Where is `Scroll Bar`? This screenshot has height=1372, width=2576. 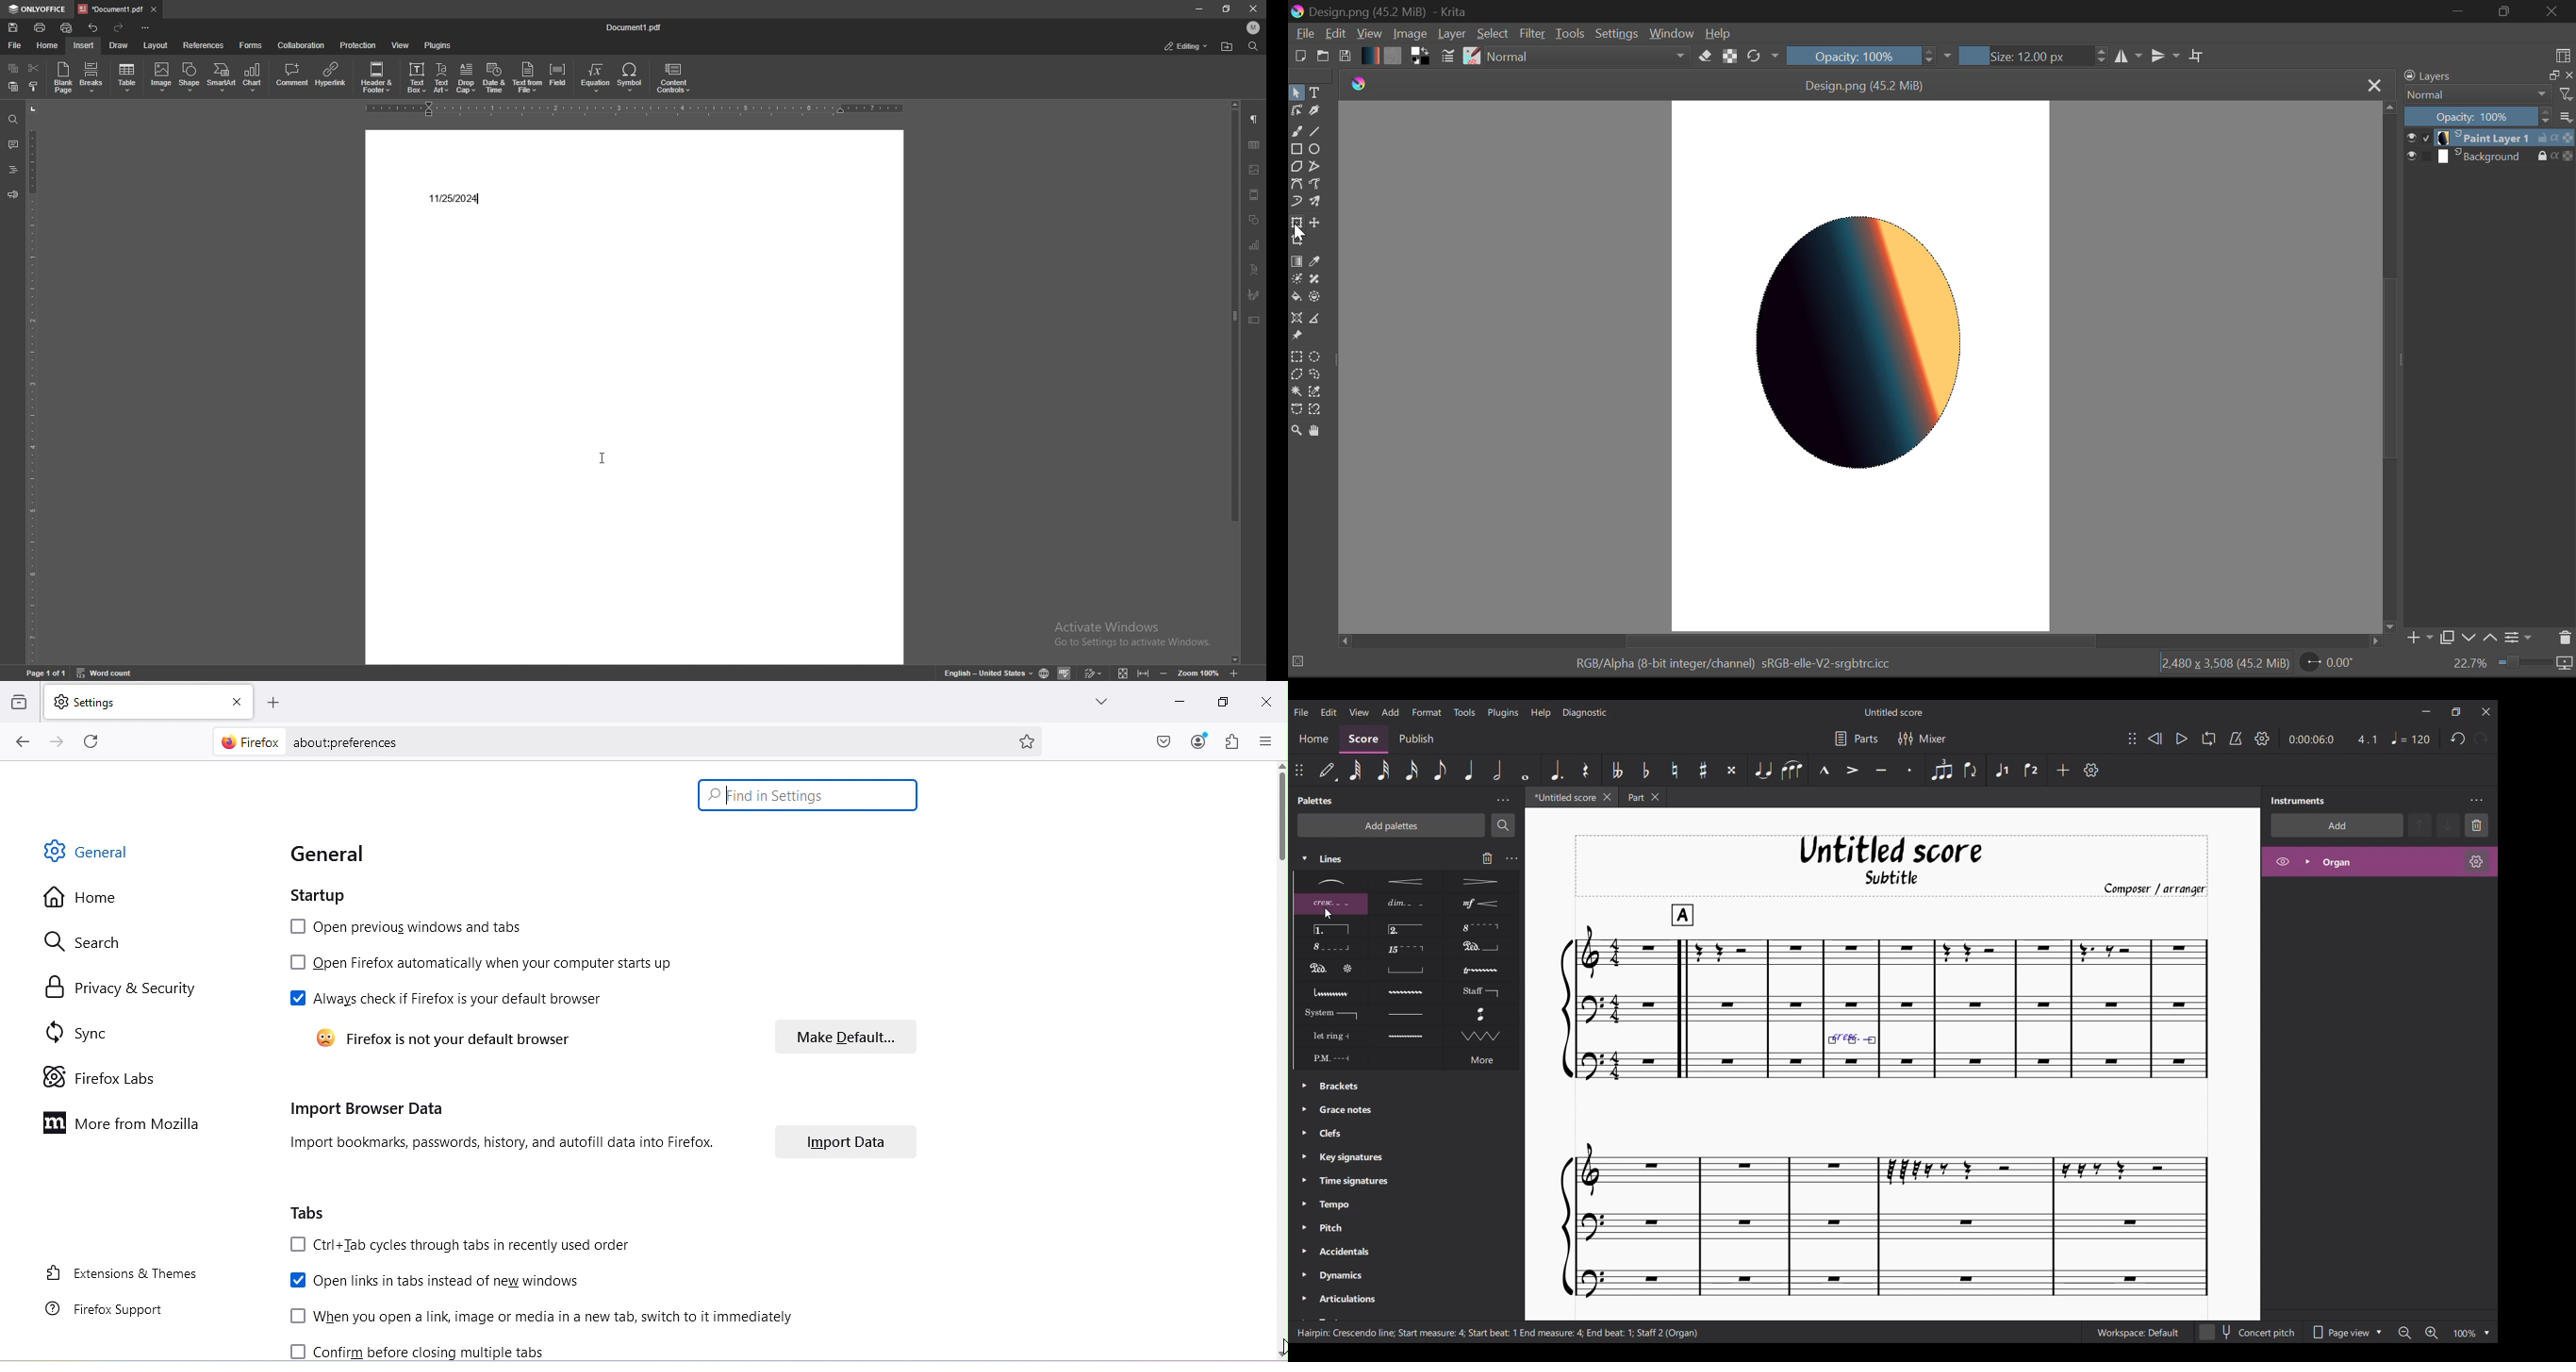 Scroll Bar is located at coordinates (2387, 366).